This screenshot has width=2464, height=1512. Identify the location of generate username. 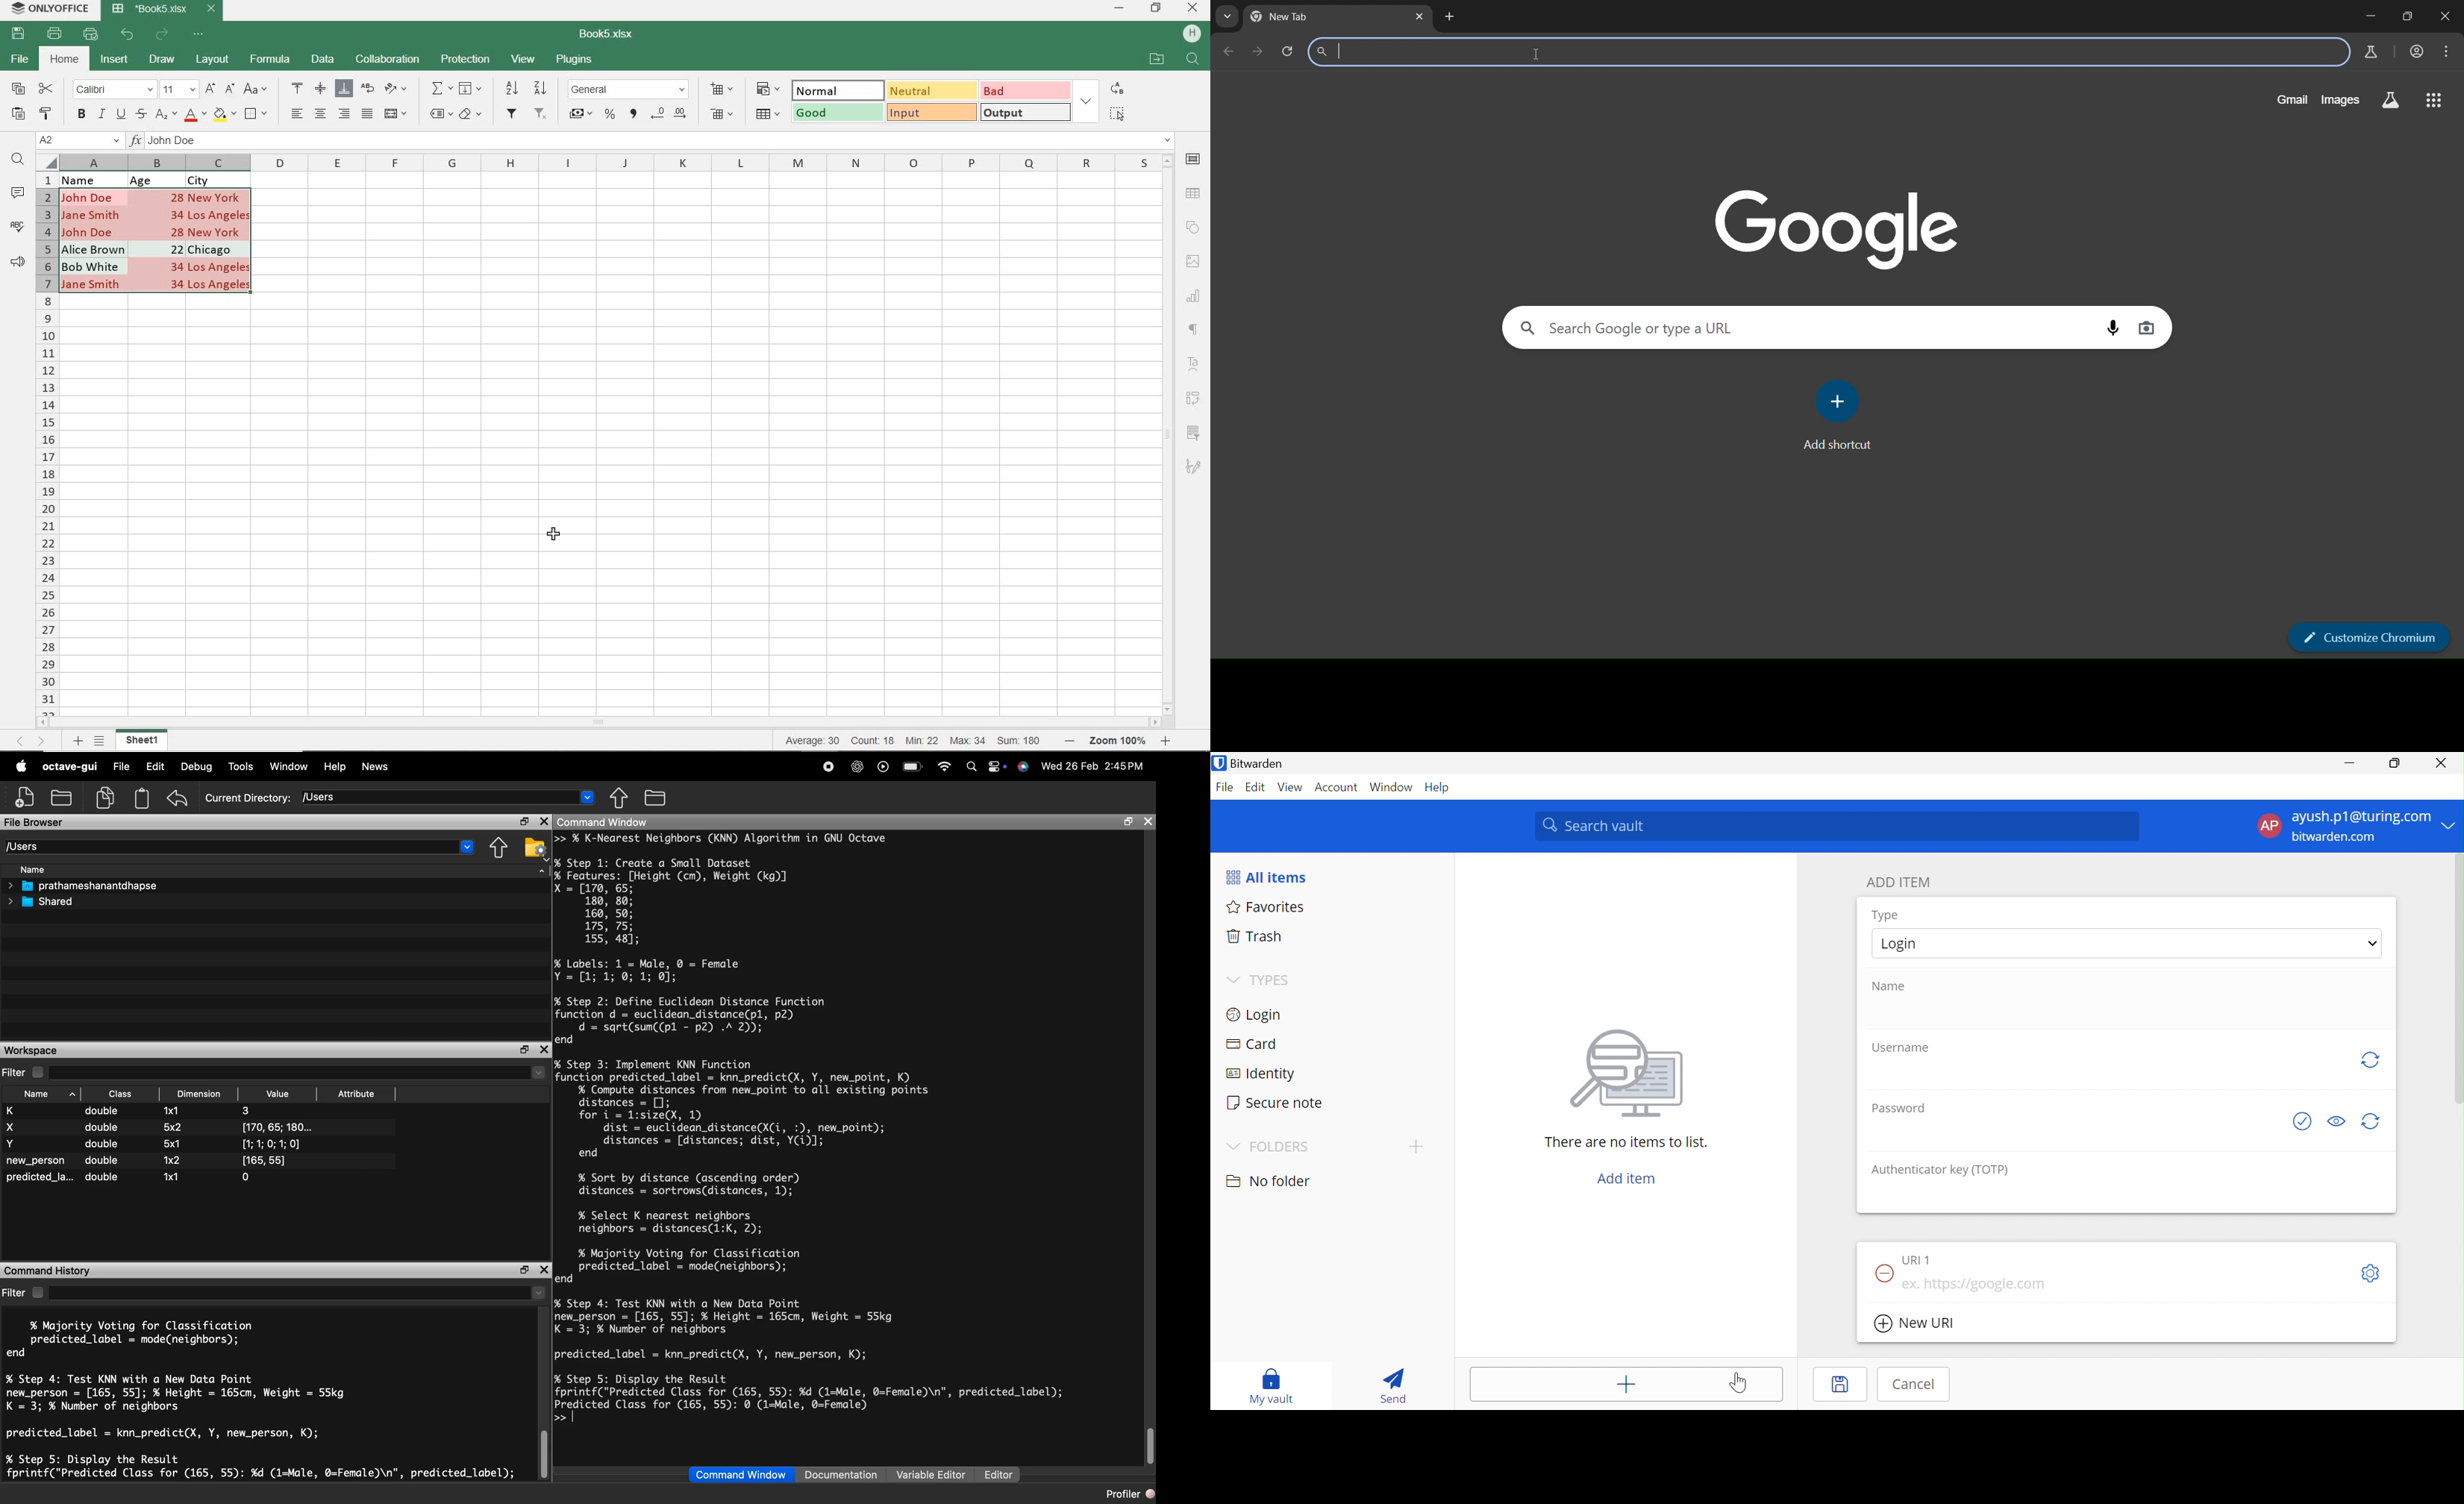
(2371, 1058).